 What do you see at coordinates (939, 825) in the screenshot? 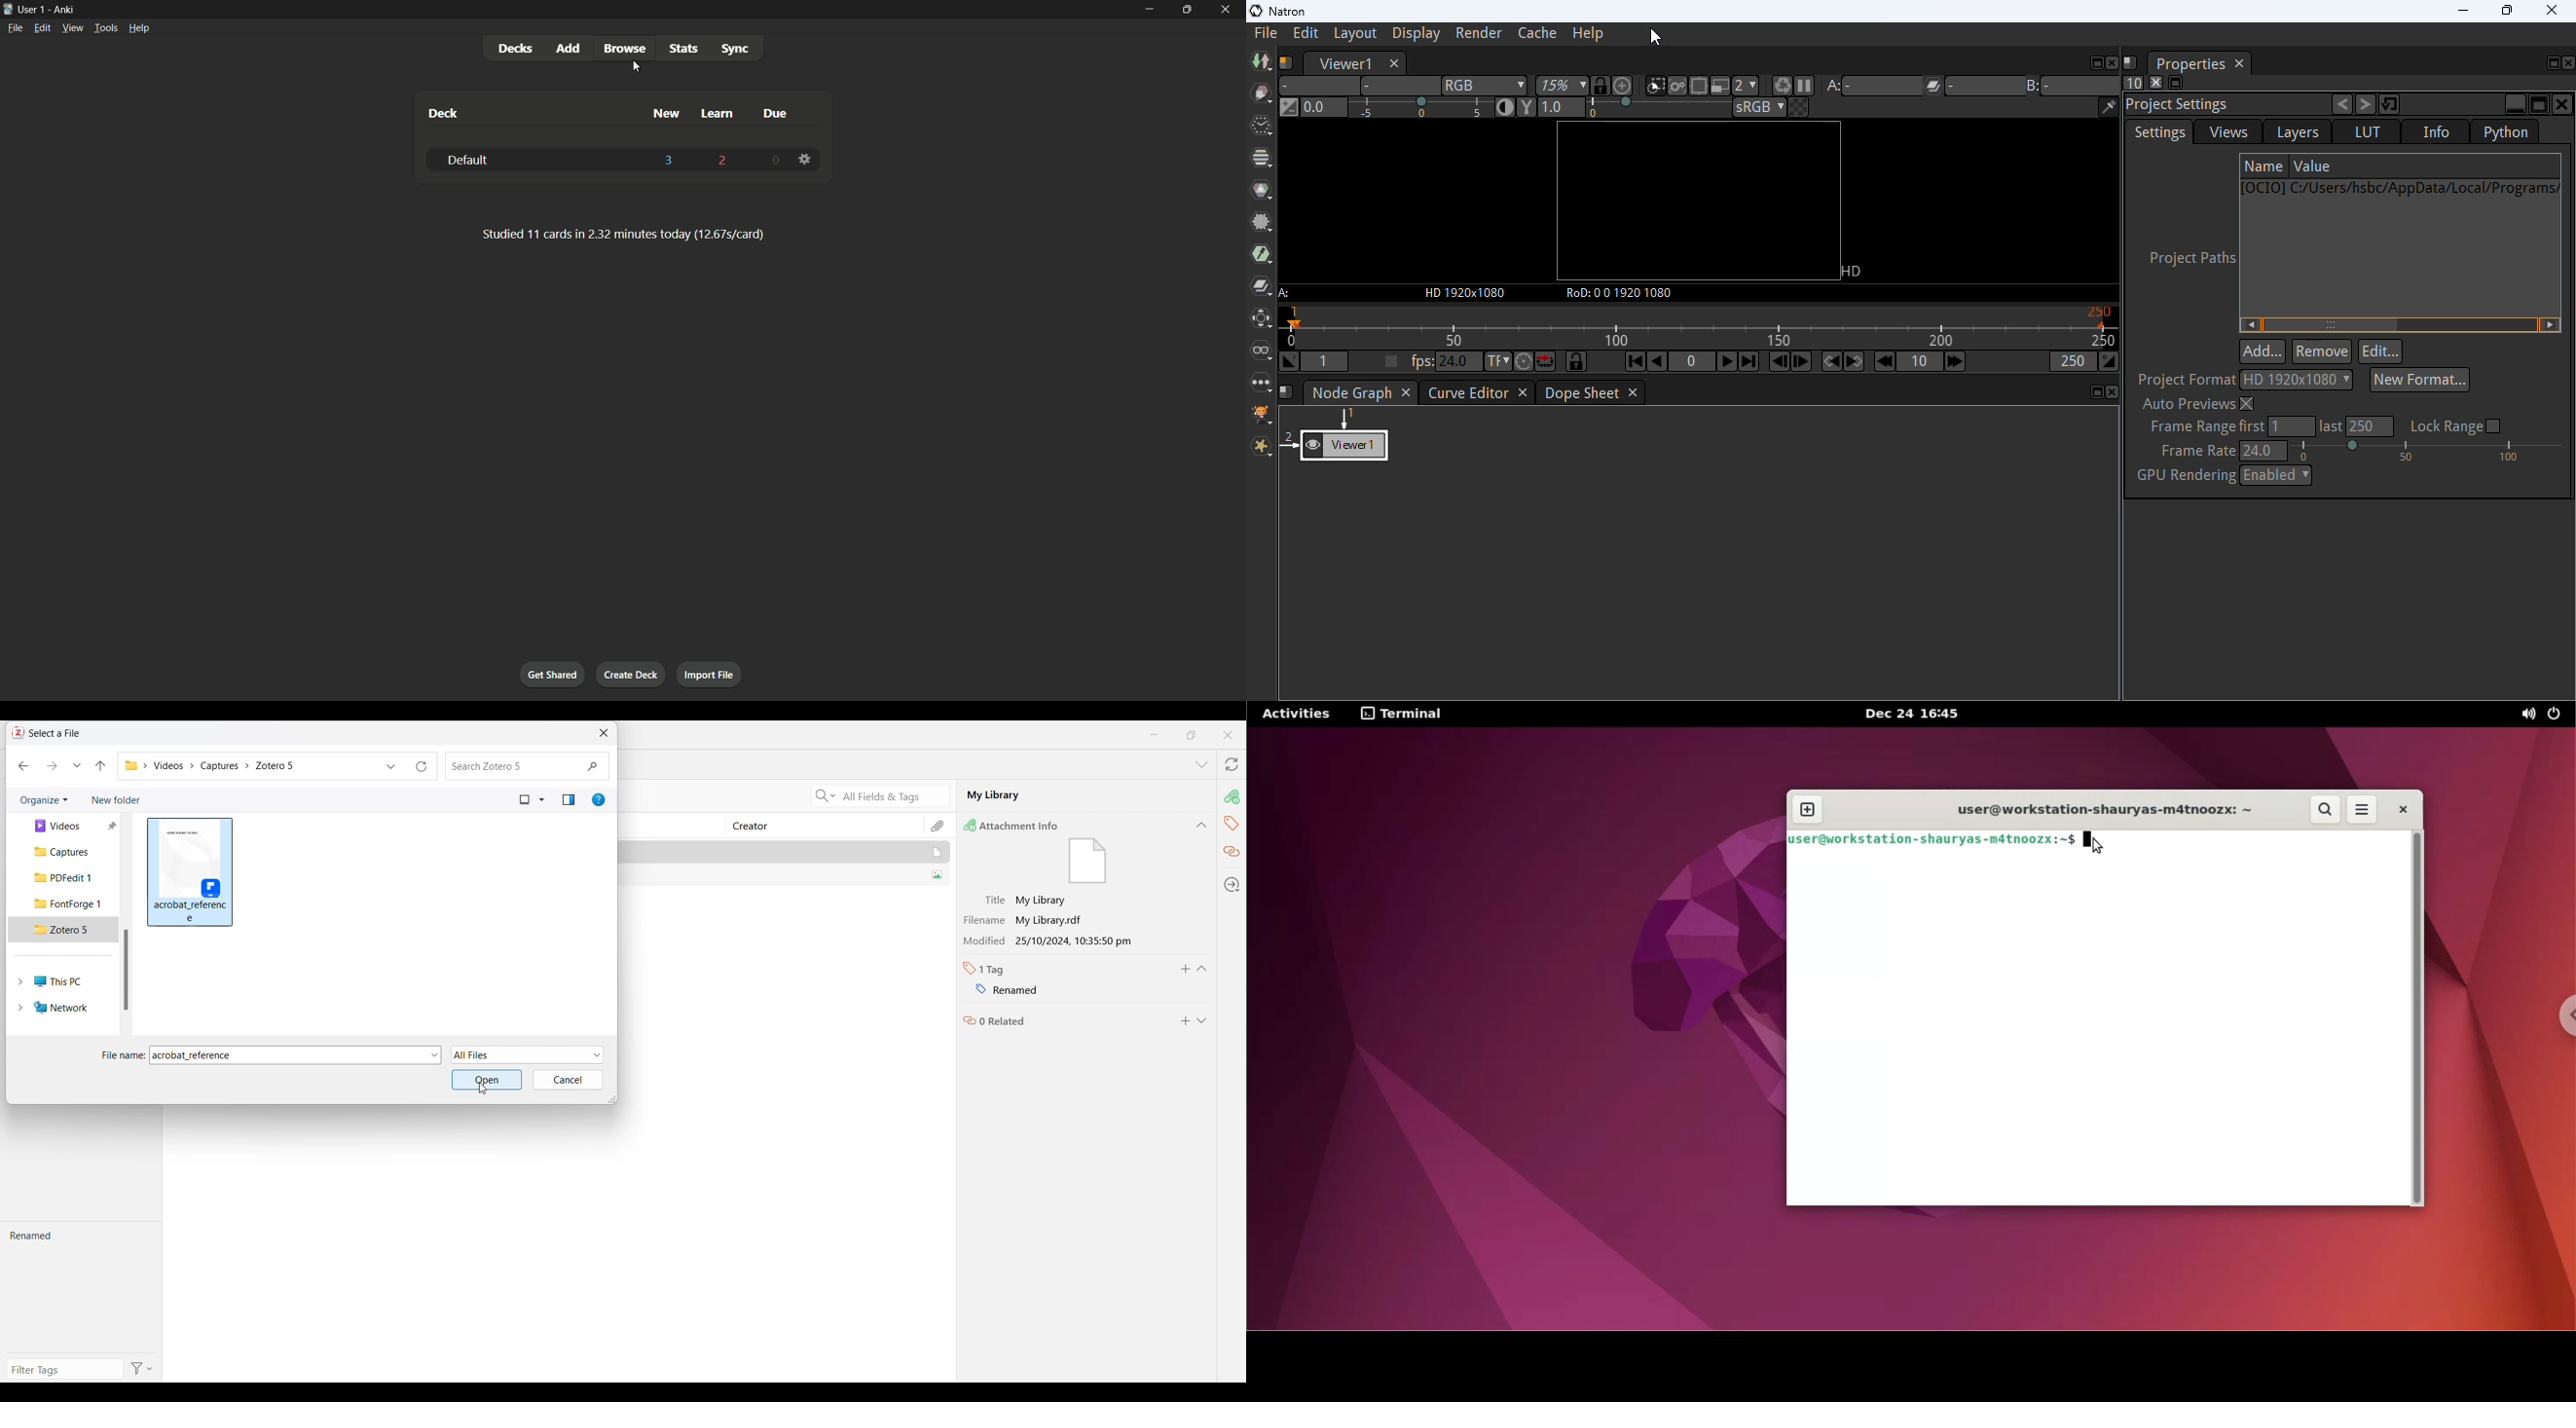
I see `Attachment` at bounding box center [939, 825].